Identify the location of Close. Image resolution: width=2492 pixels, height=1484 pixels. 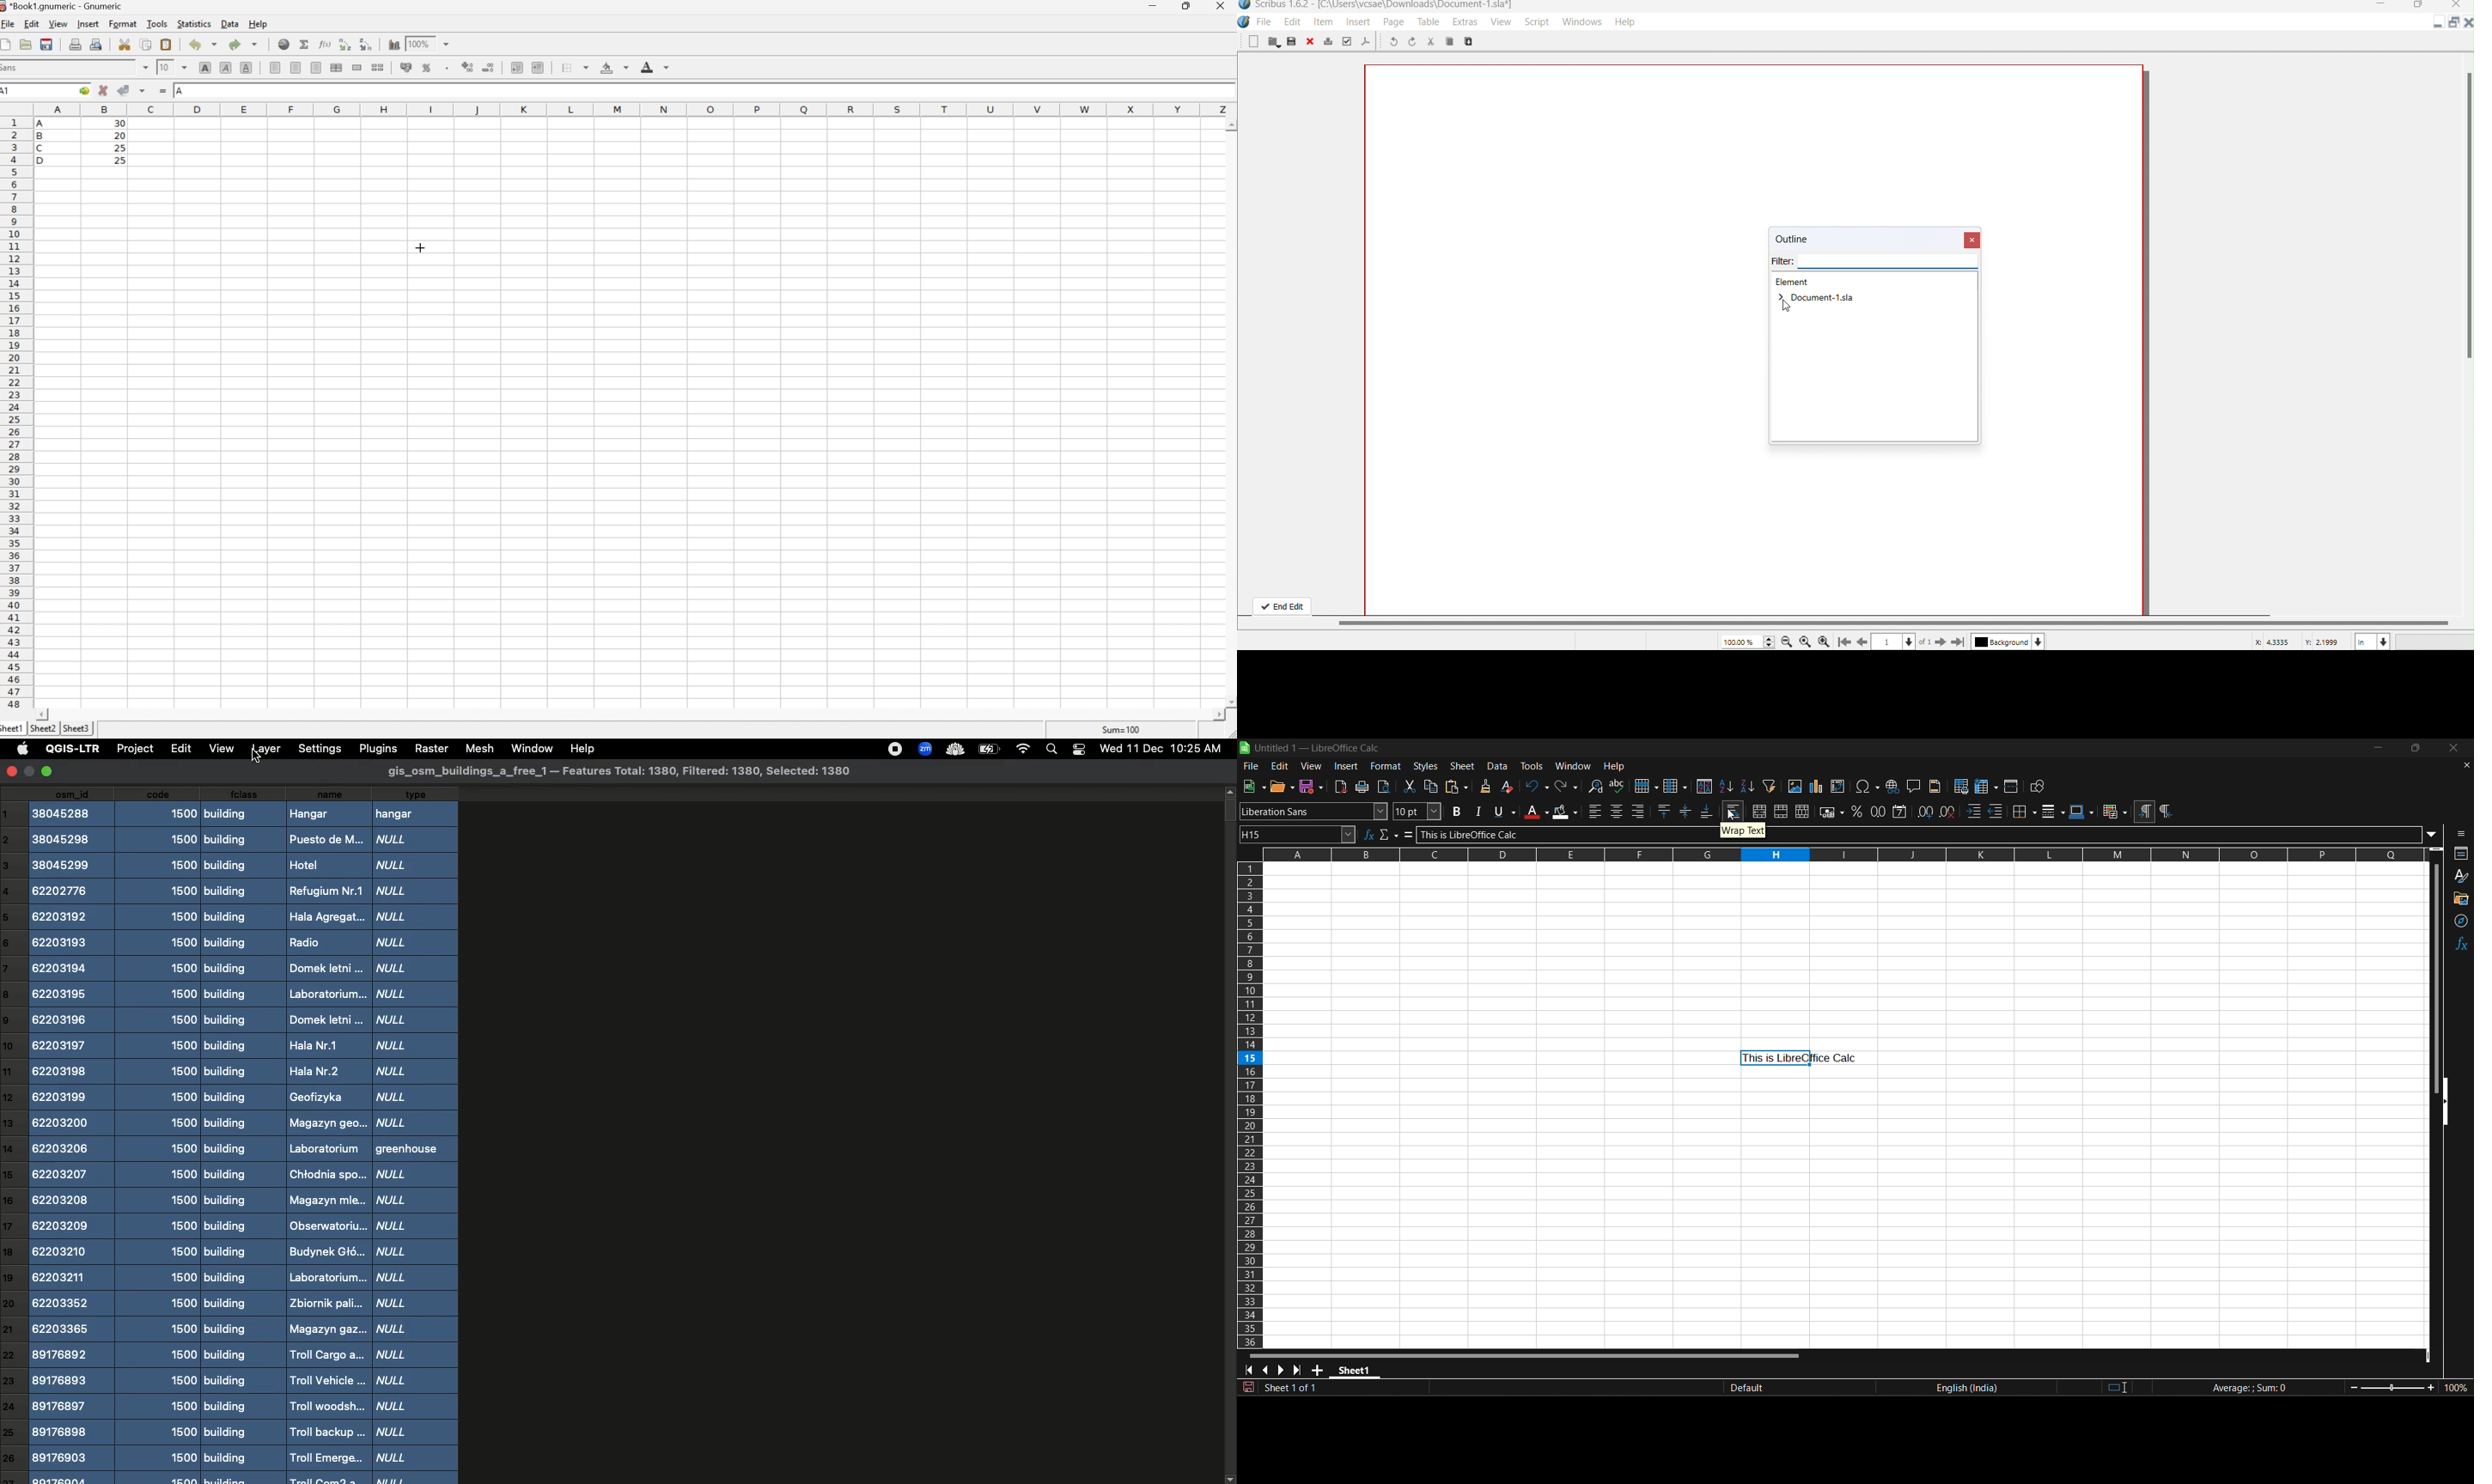
(1221, 6).